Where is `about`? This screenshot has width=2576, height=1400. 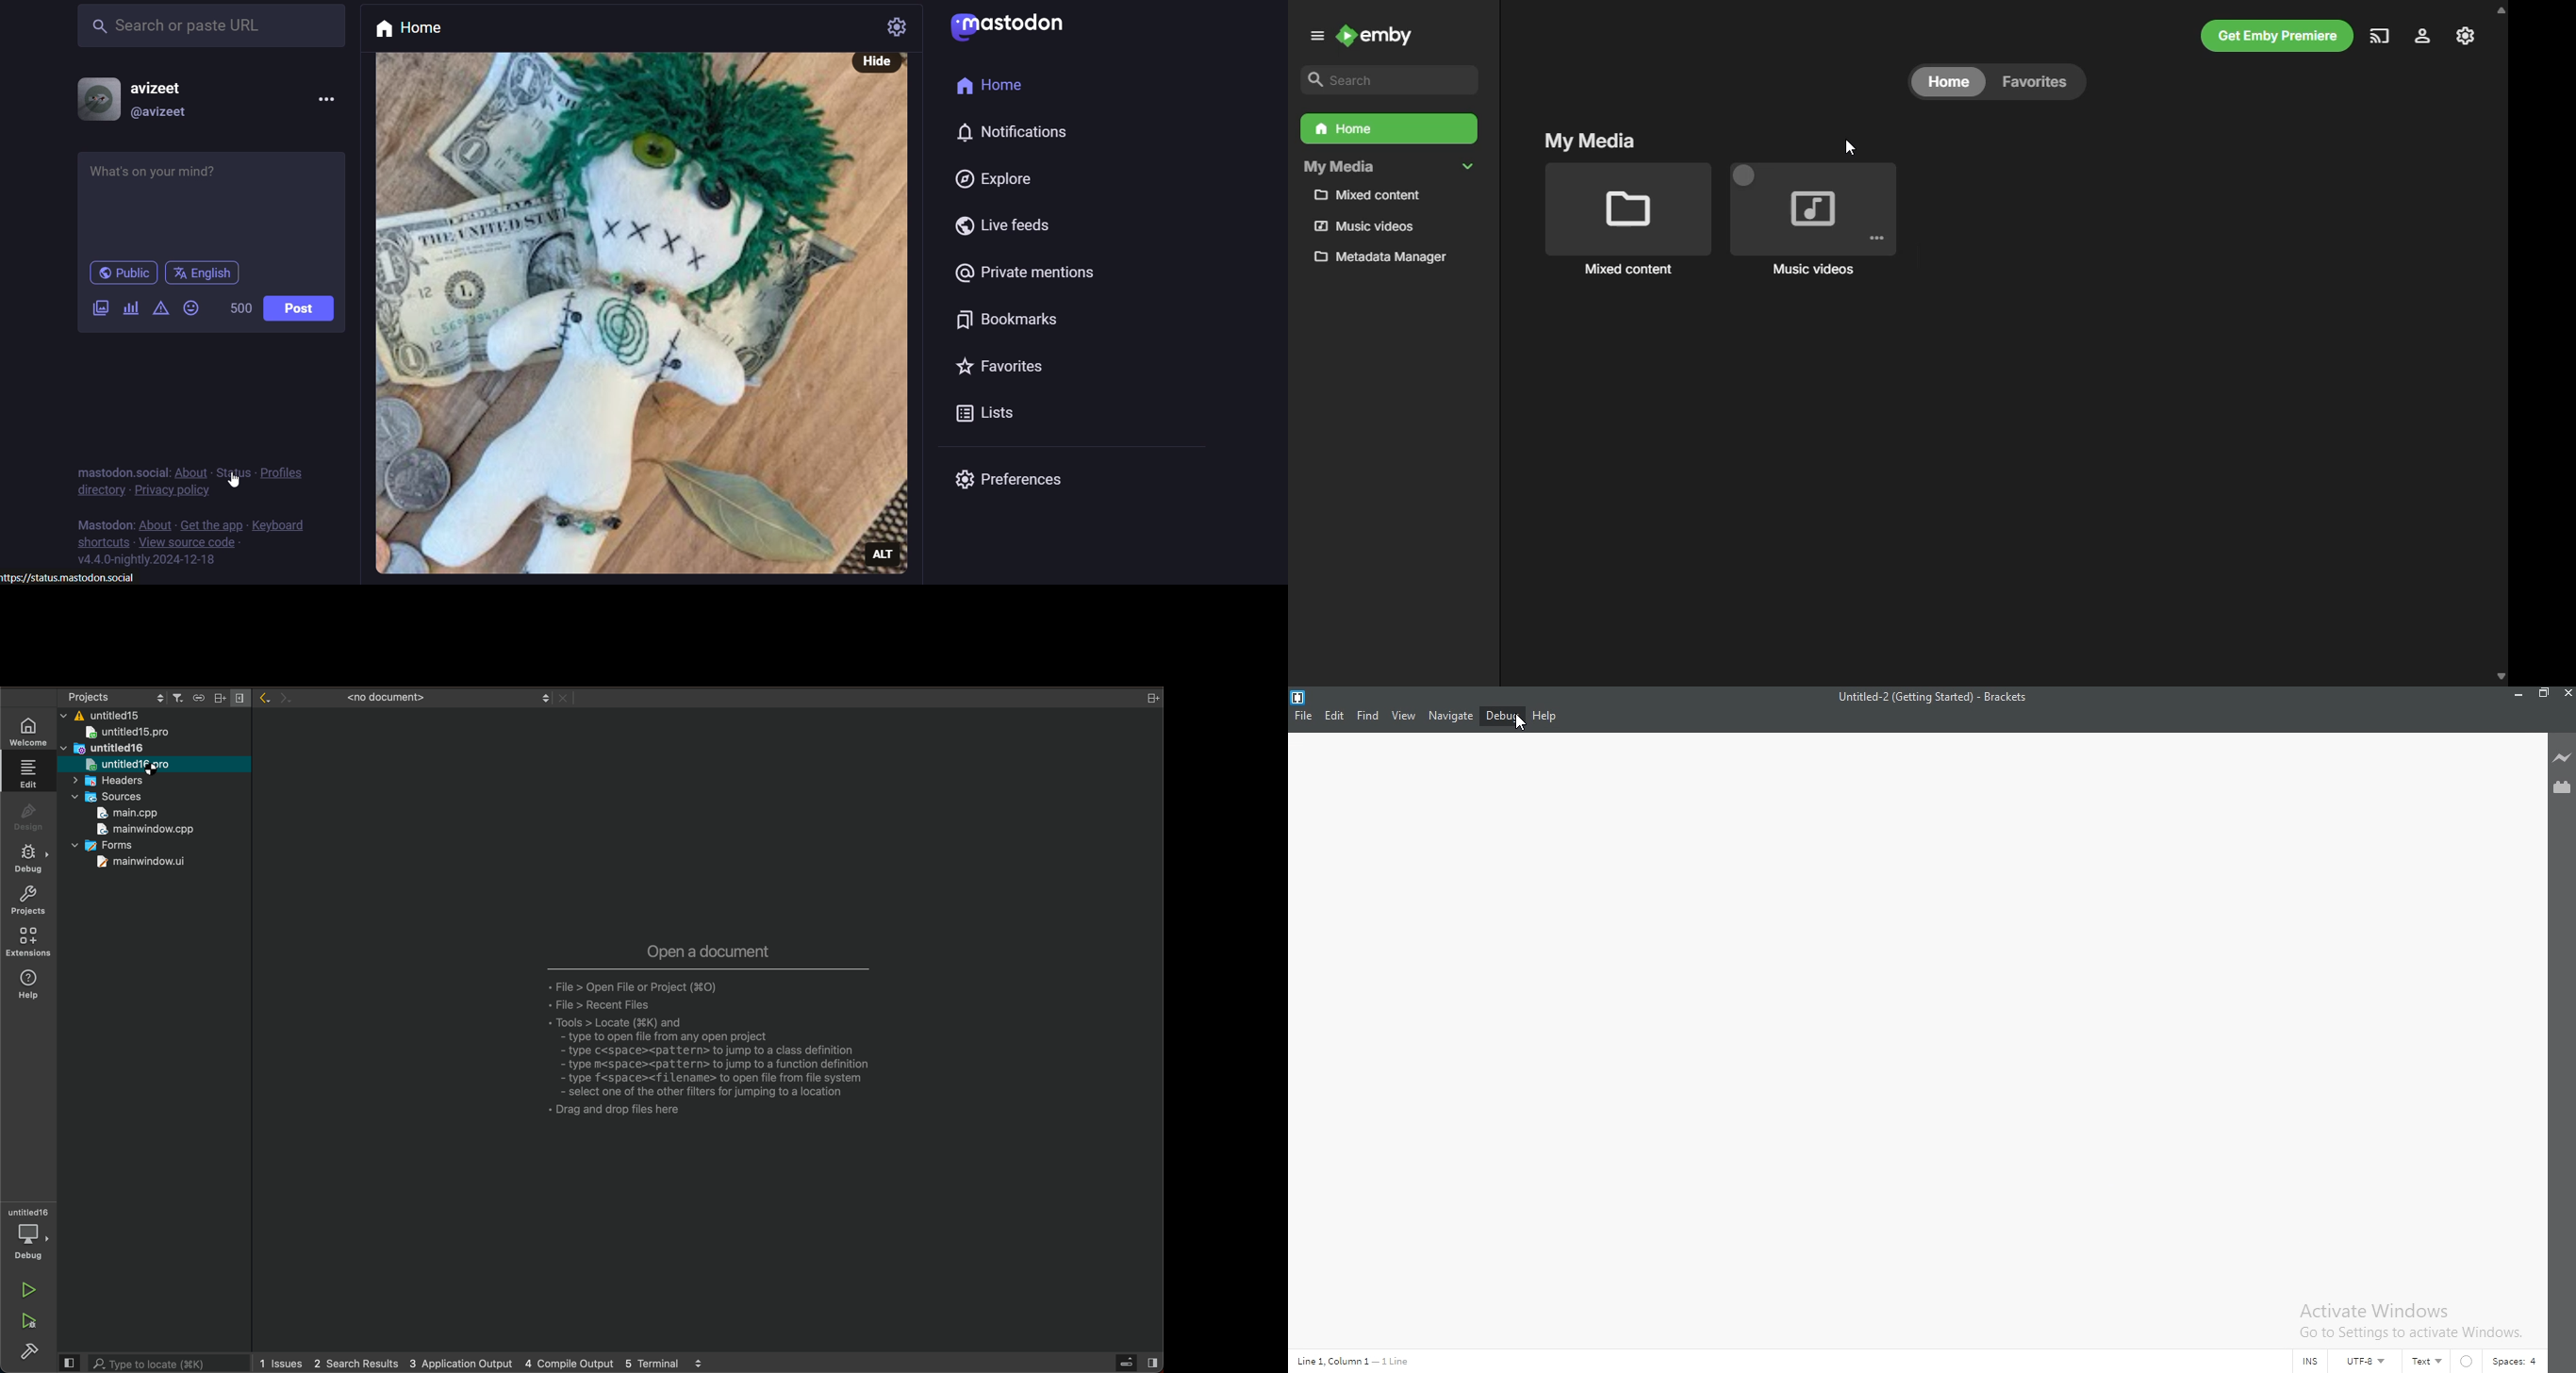 about is located at coordinates (190, 469).